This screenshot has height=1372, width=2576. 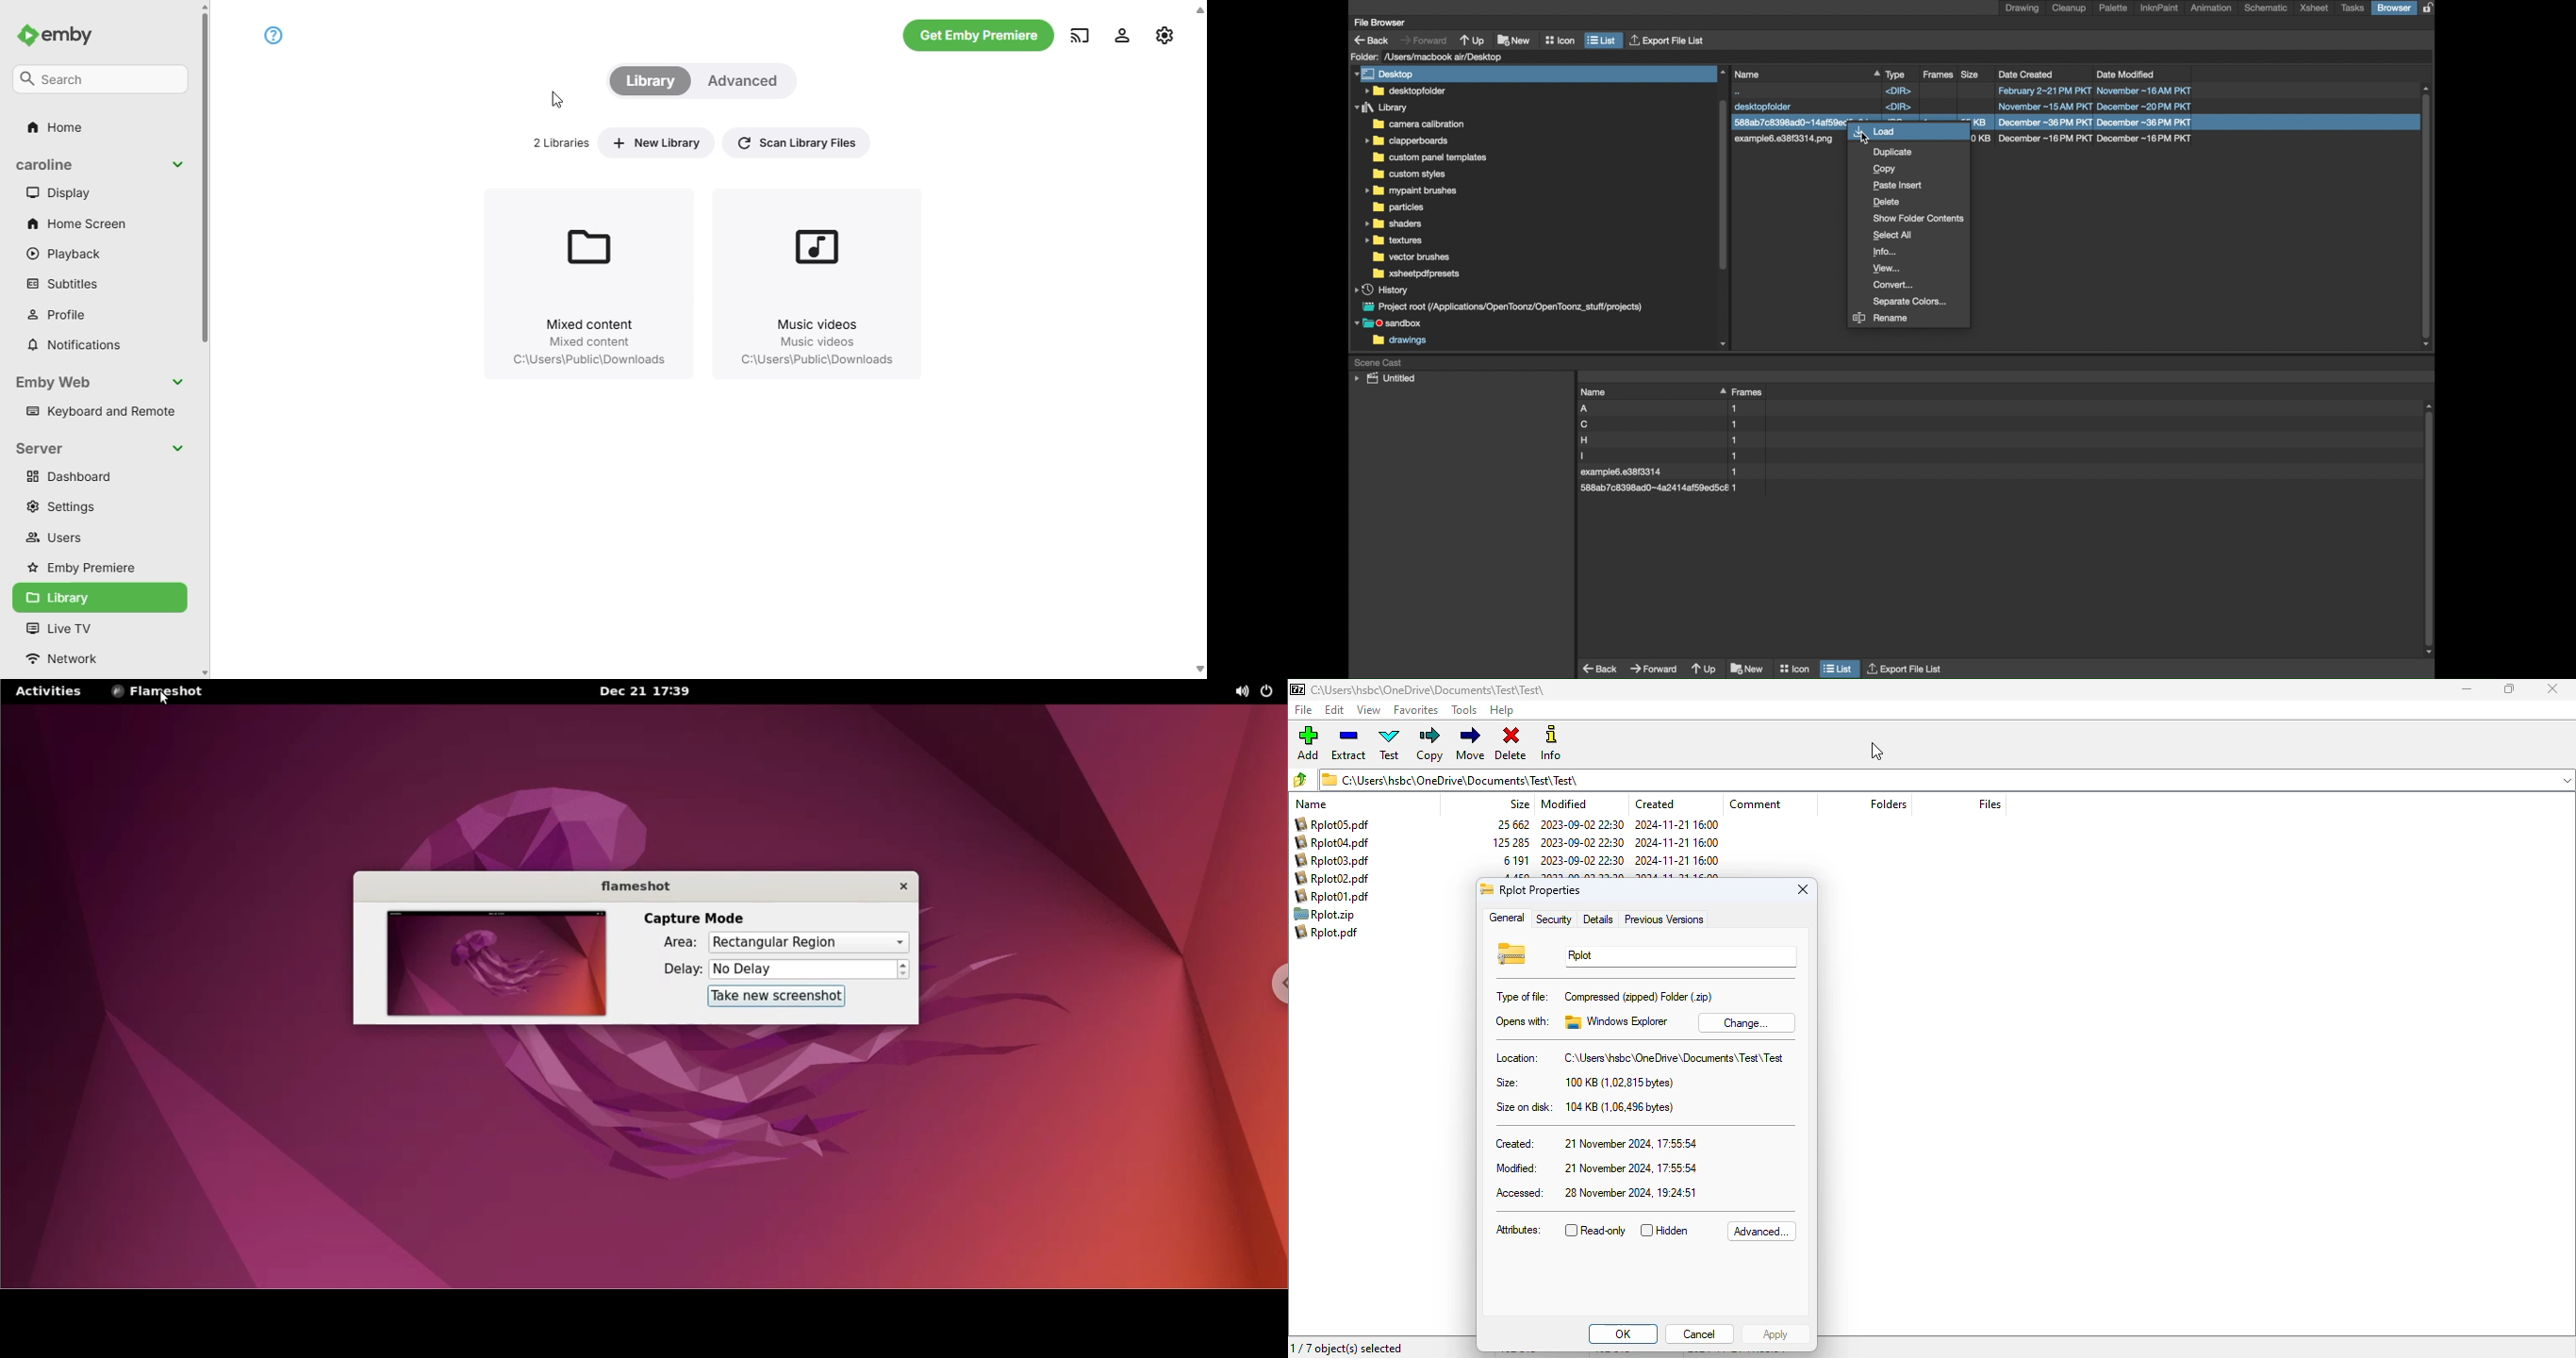 What do you see at coordinates (1429, 744) in the screenshot?
I see `copy` at bounding box center [1429, 744].